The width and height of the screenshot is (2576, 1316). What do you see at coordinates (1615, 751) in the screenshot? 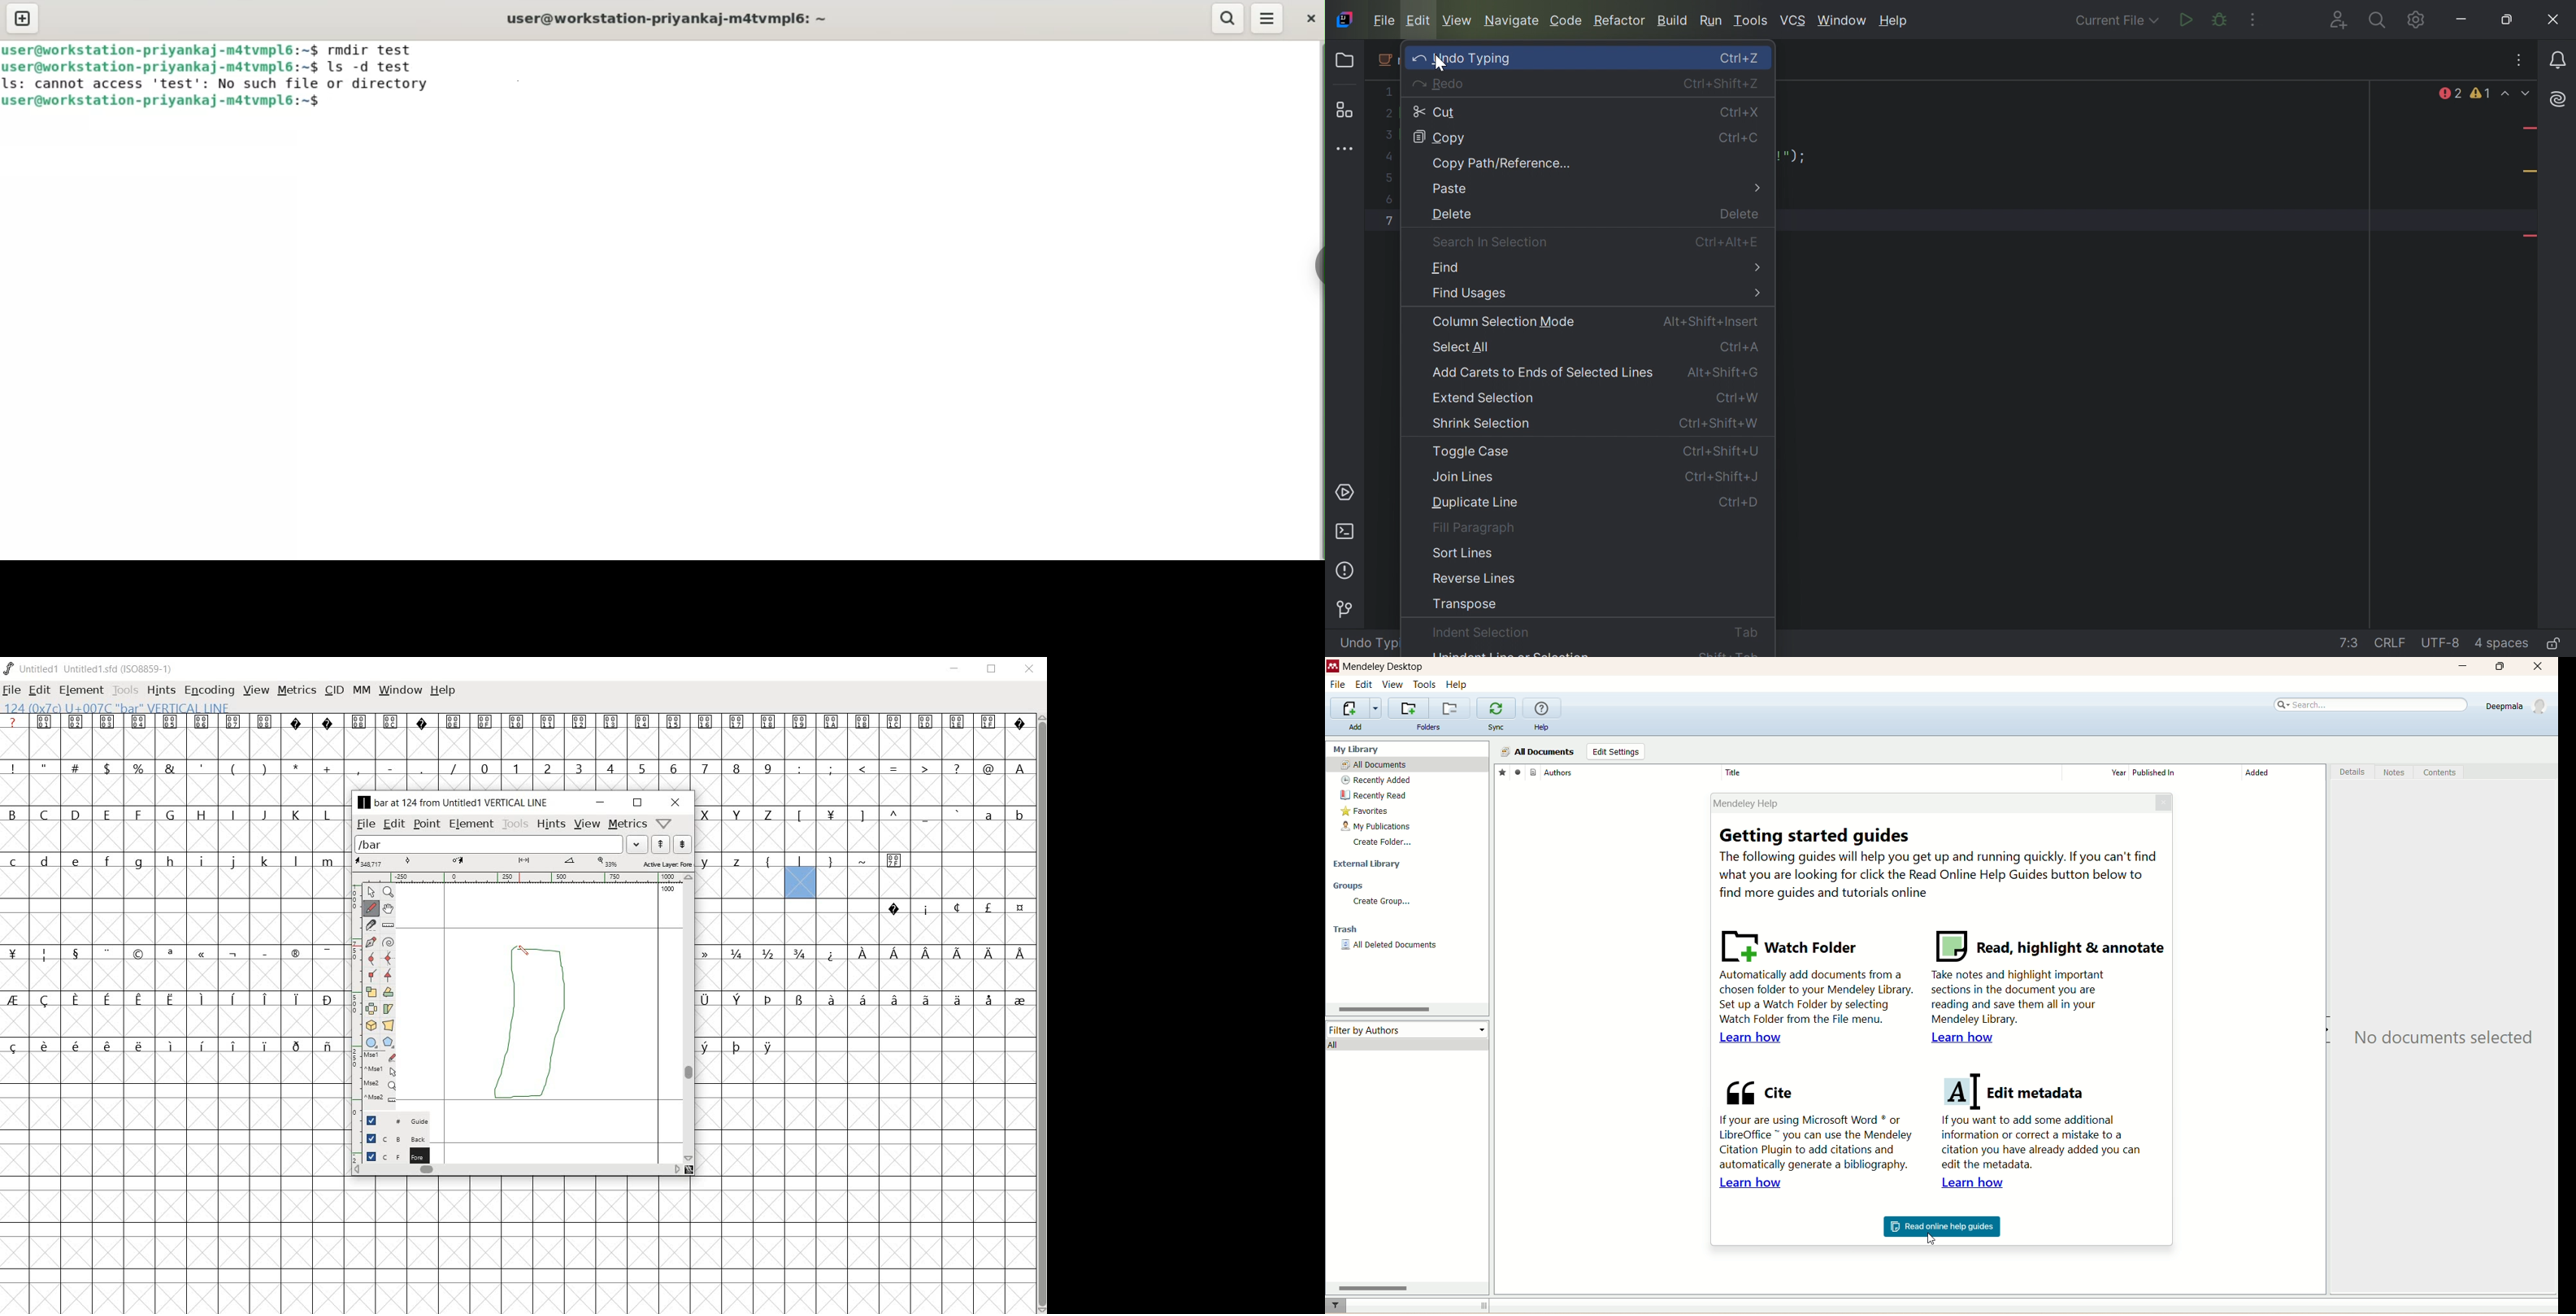
I see `edit settings` at bounding box center [1615, 751].